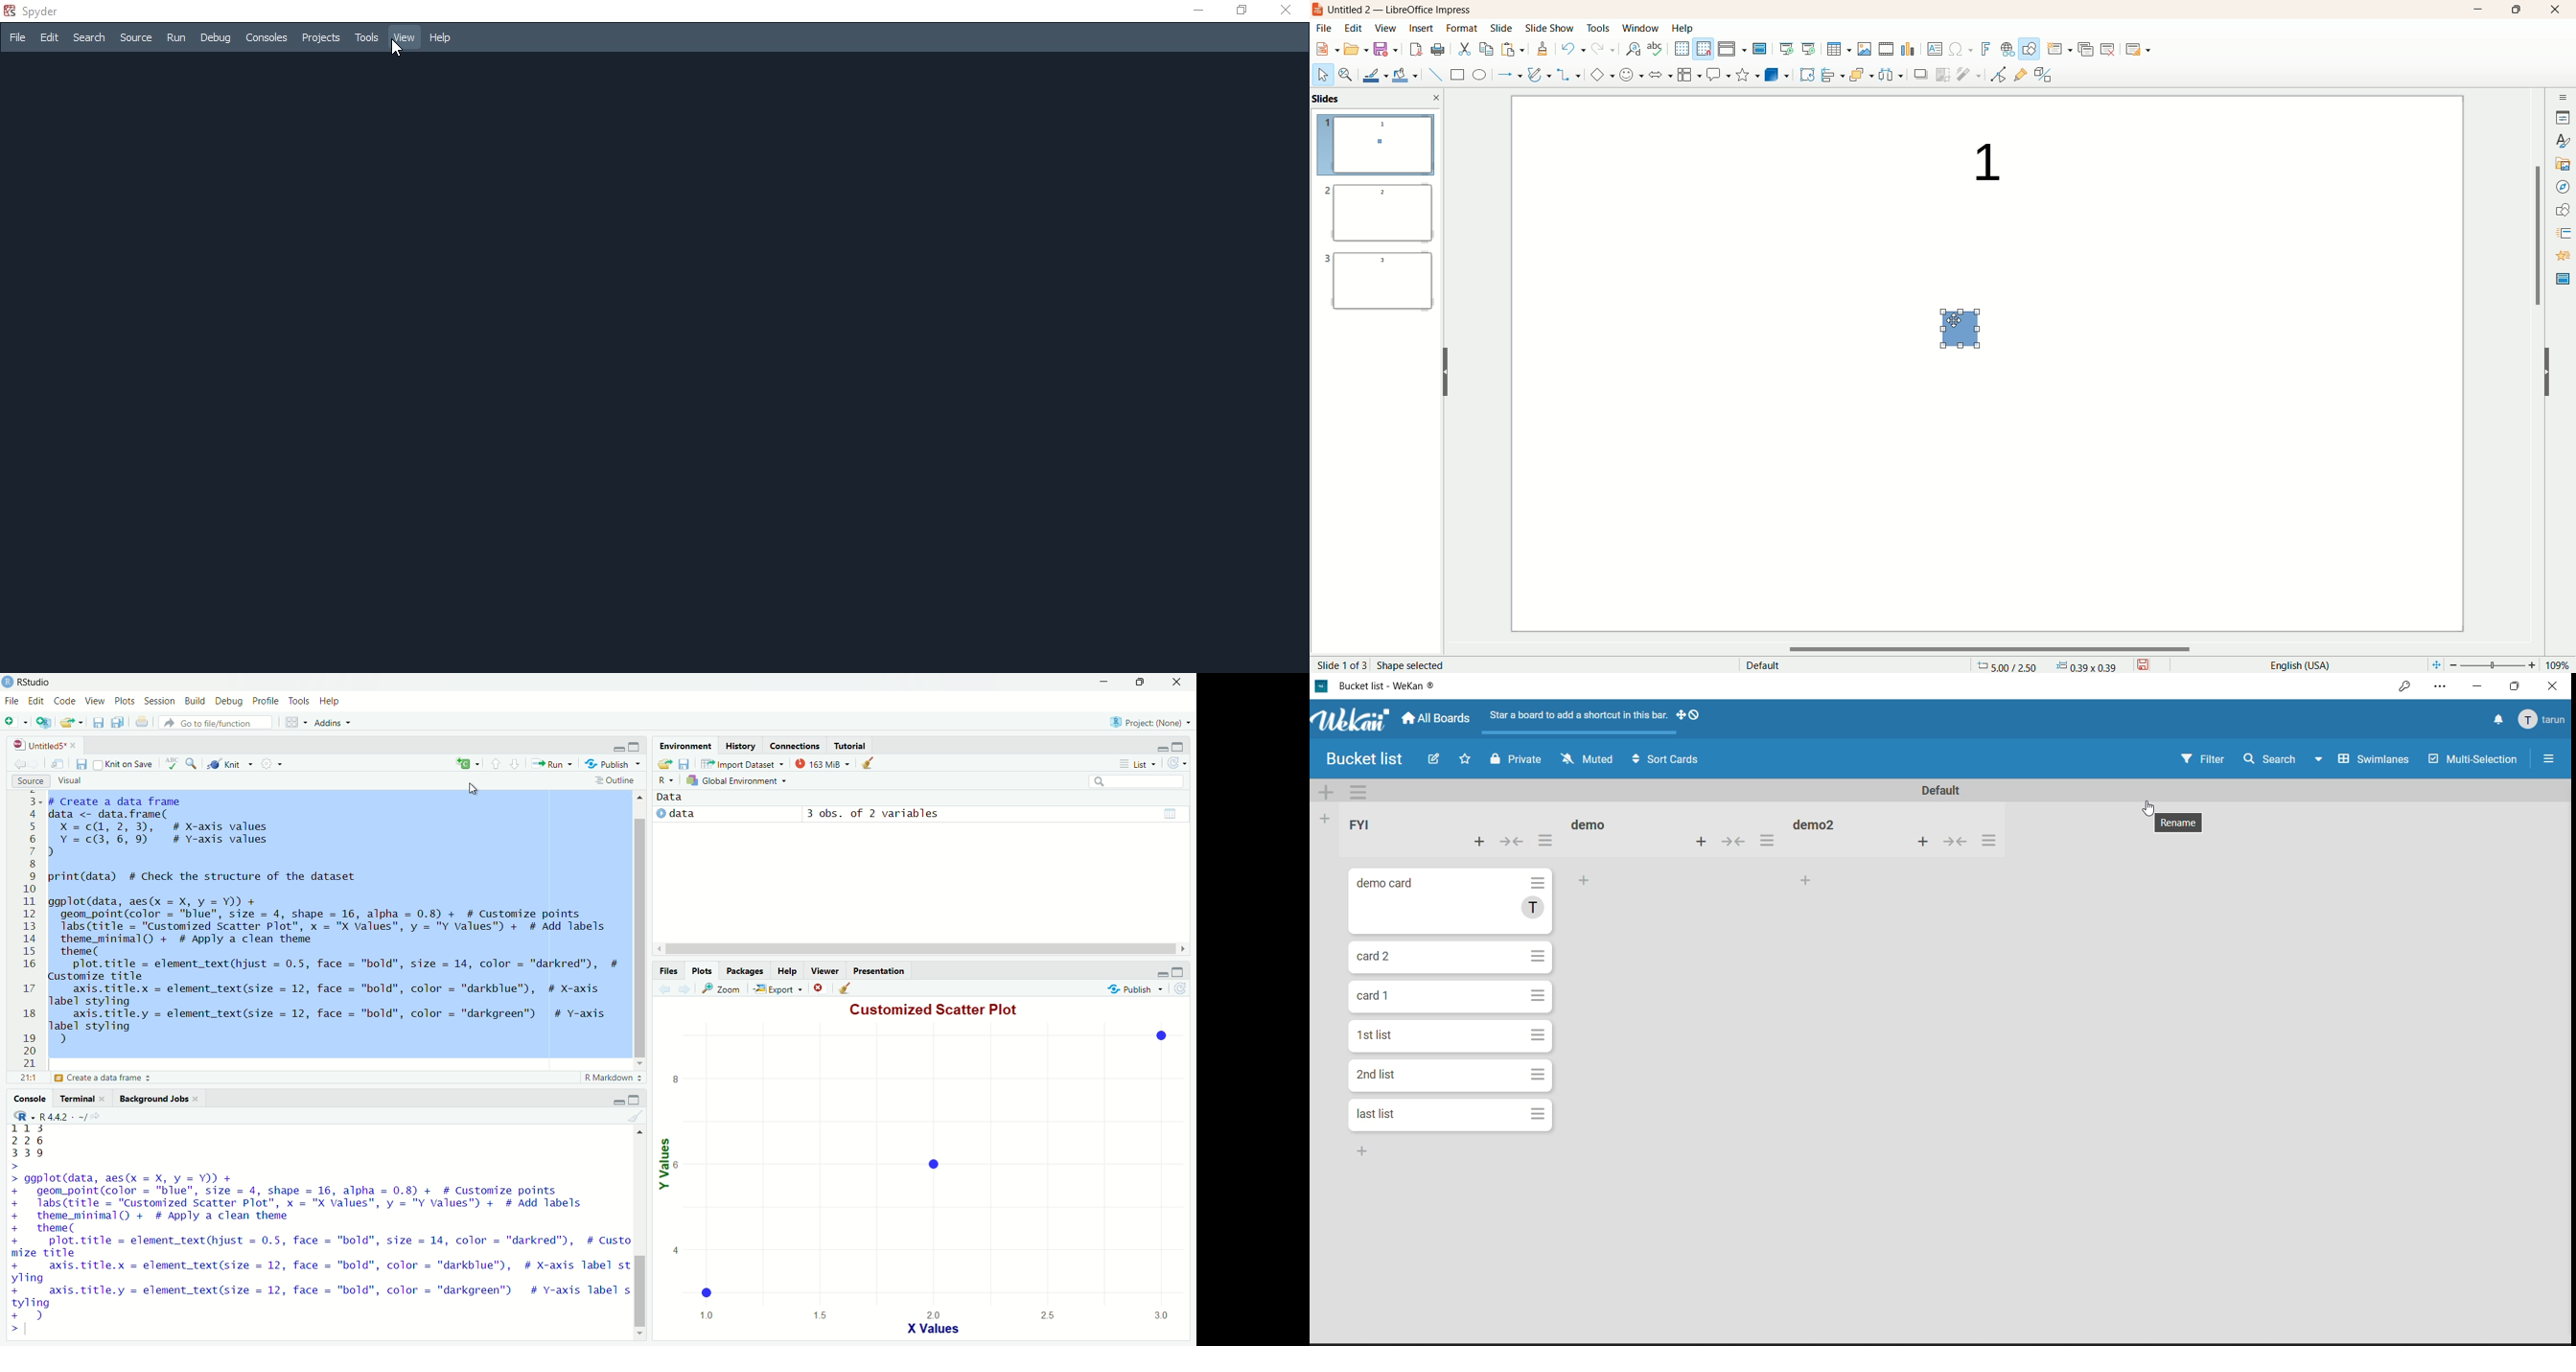 The image size is (2576, 1372). Describe the element at coordinates (684, 764) in the screenshot. I see `Save file` at that location.